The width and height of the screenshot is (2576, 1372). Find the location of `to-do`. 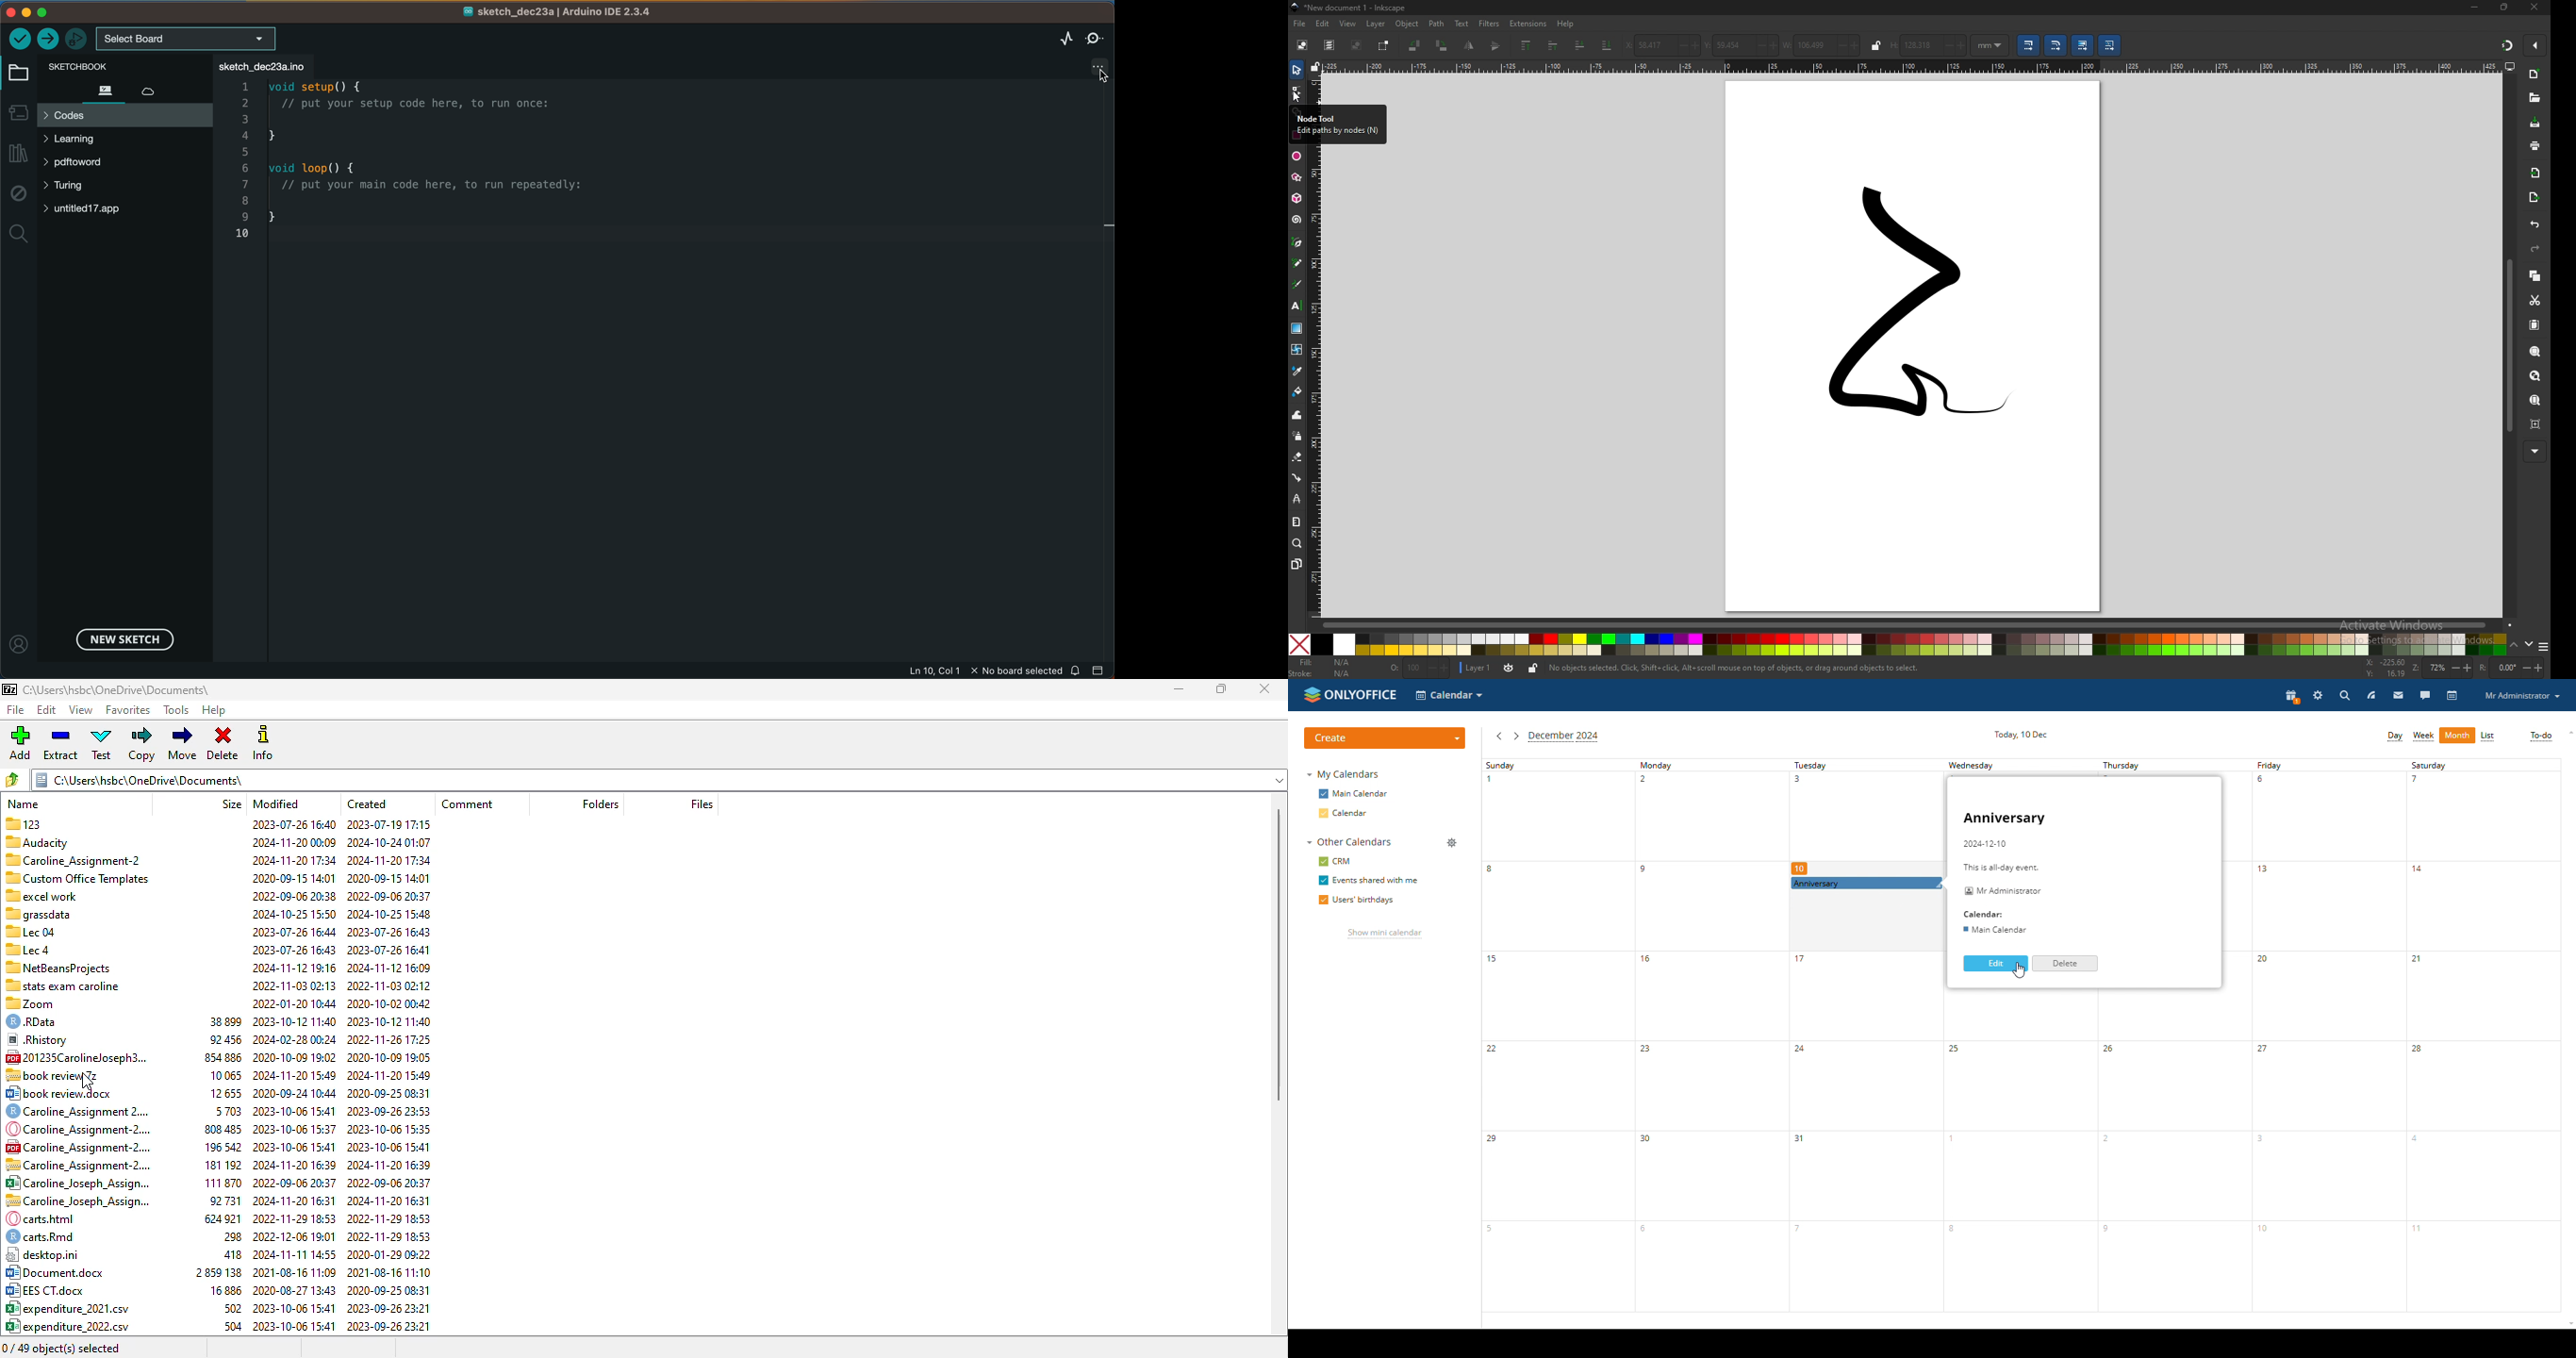

to-do is located at coordinates (2540, 736).